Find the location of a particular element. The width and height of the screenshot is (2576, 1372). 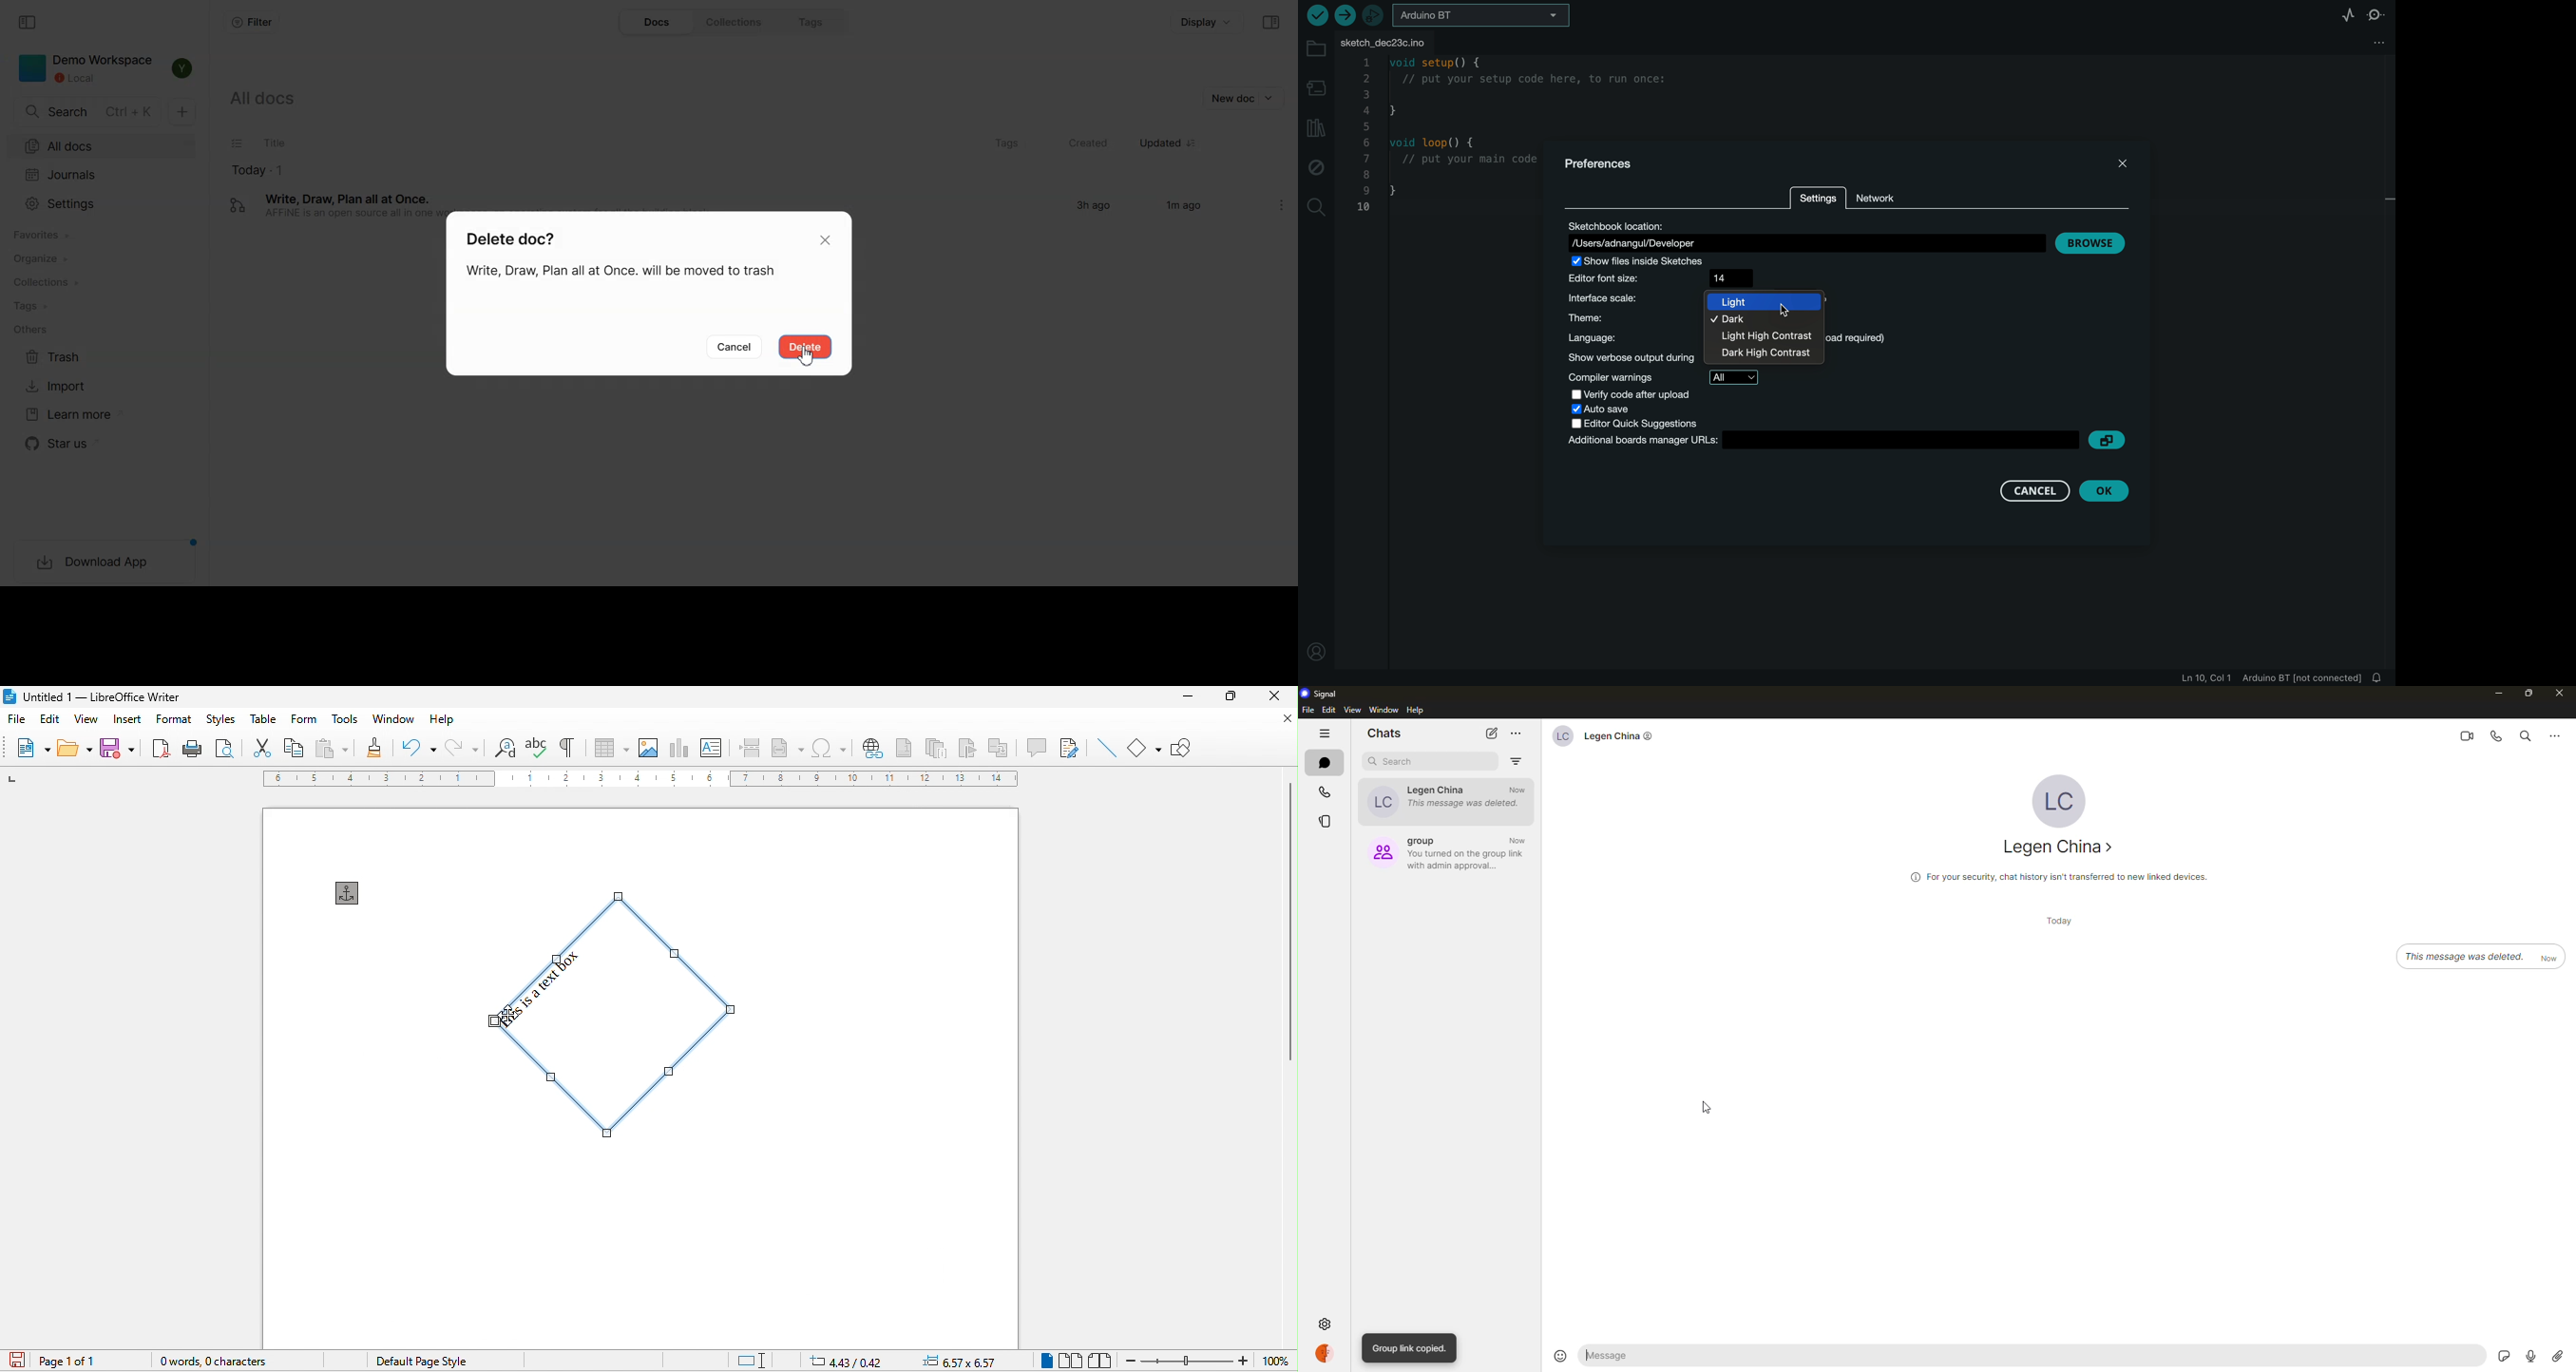

undo is located at coordinates (416, 748).